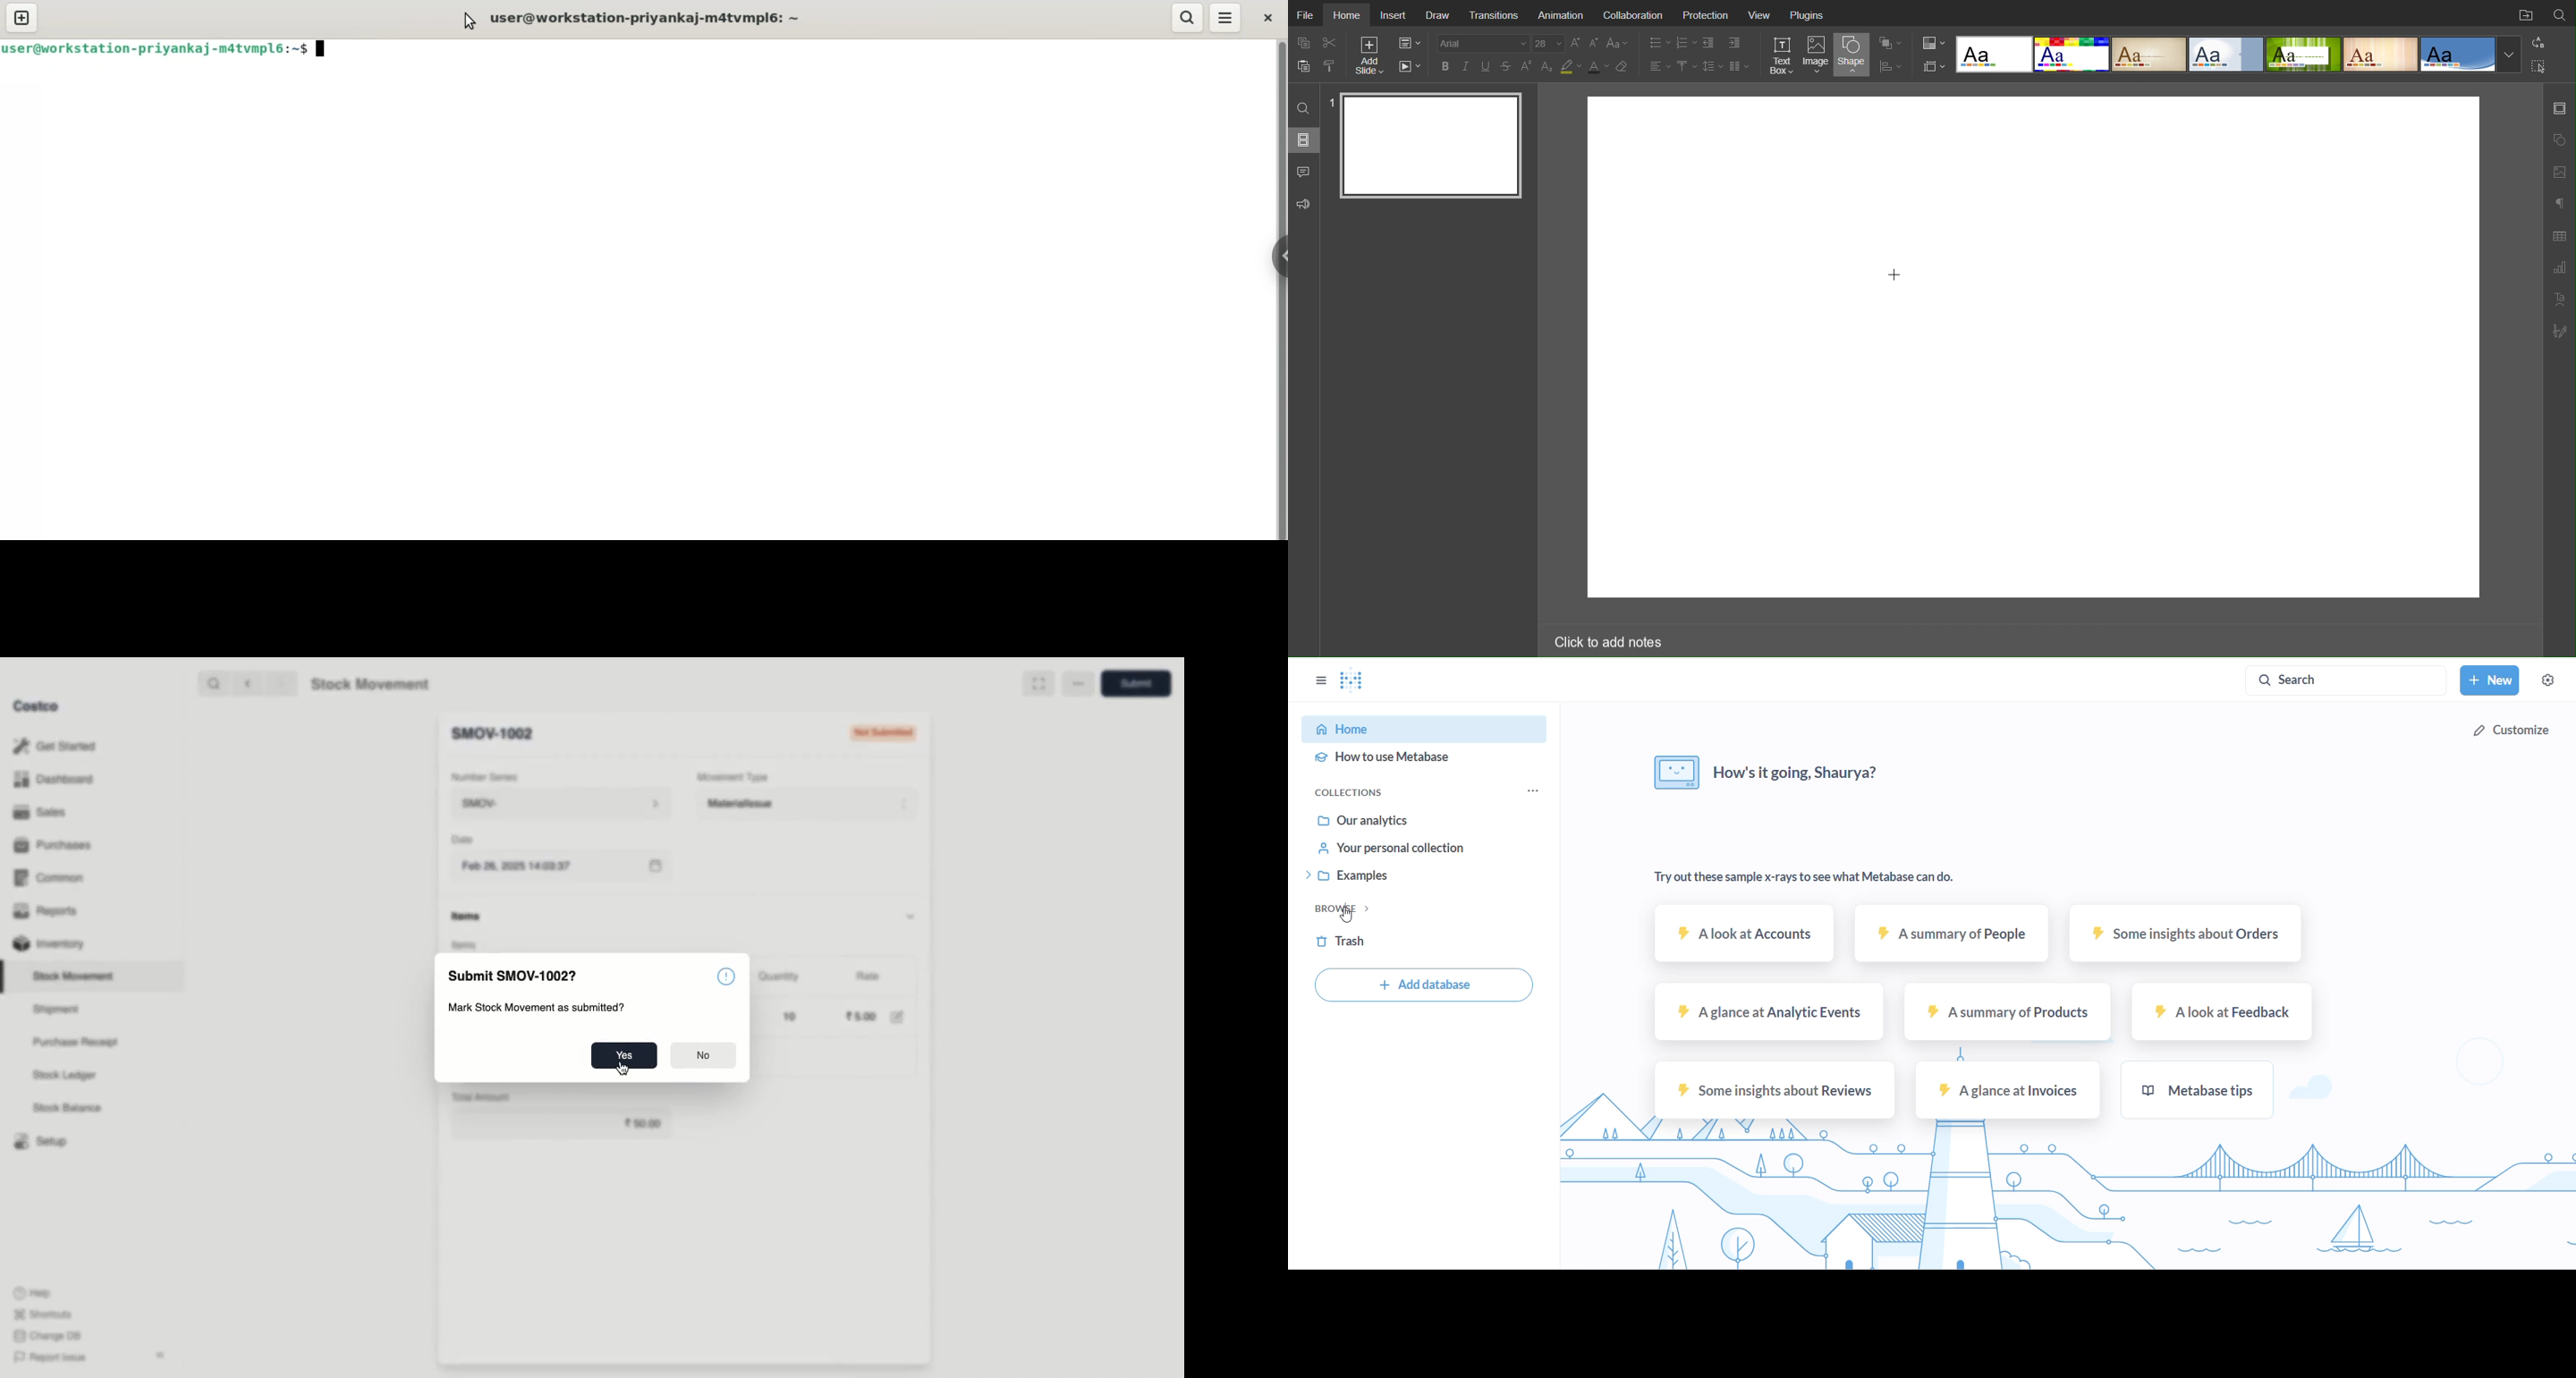  Describe the element at coordinates (367, 684) in the screenshot. I see `Stock Movement` at that location.